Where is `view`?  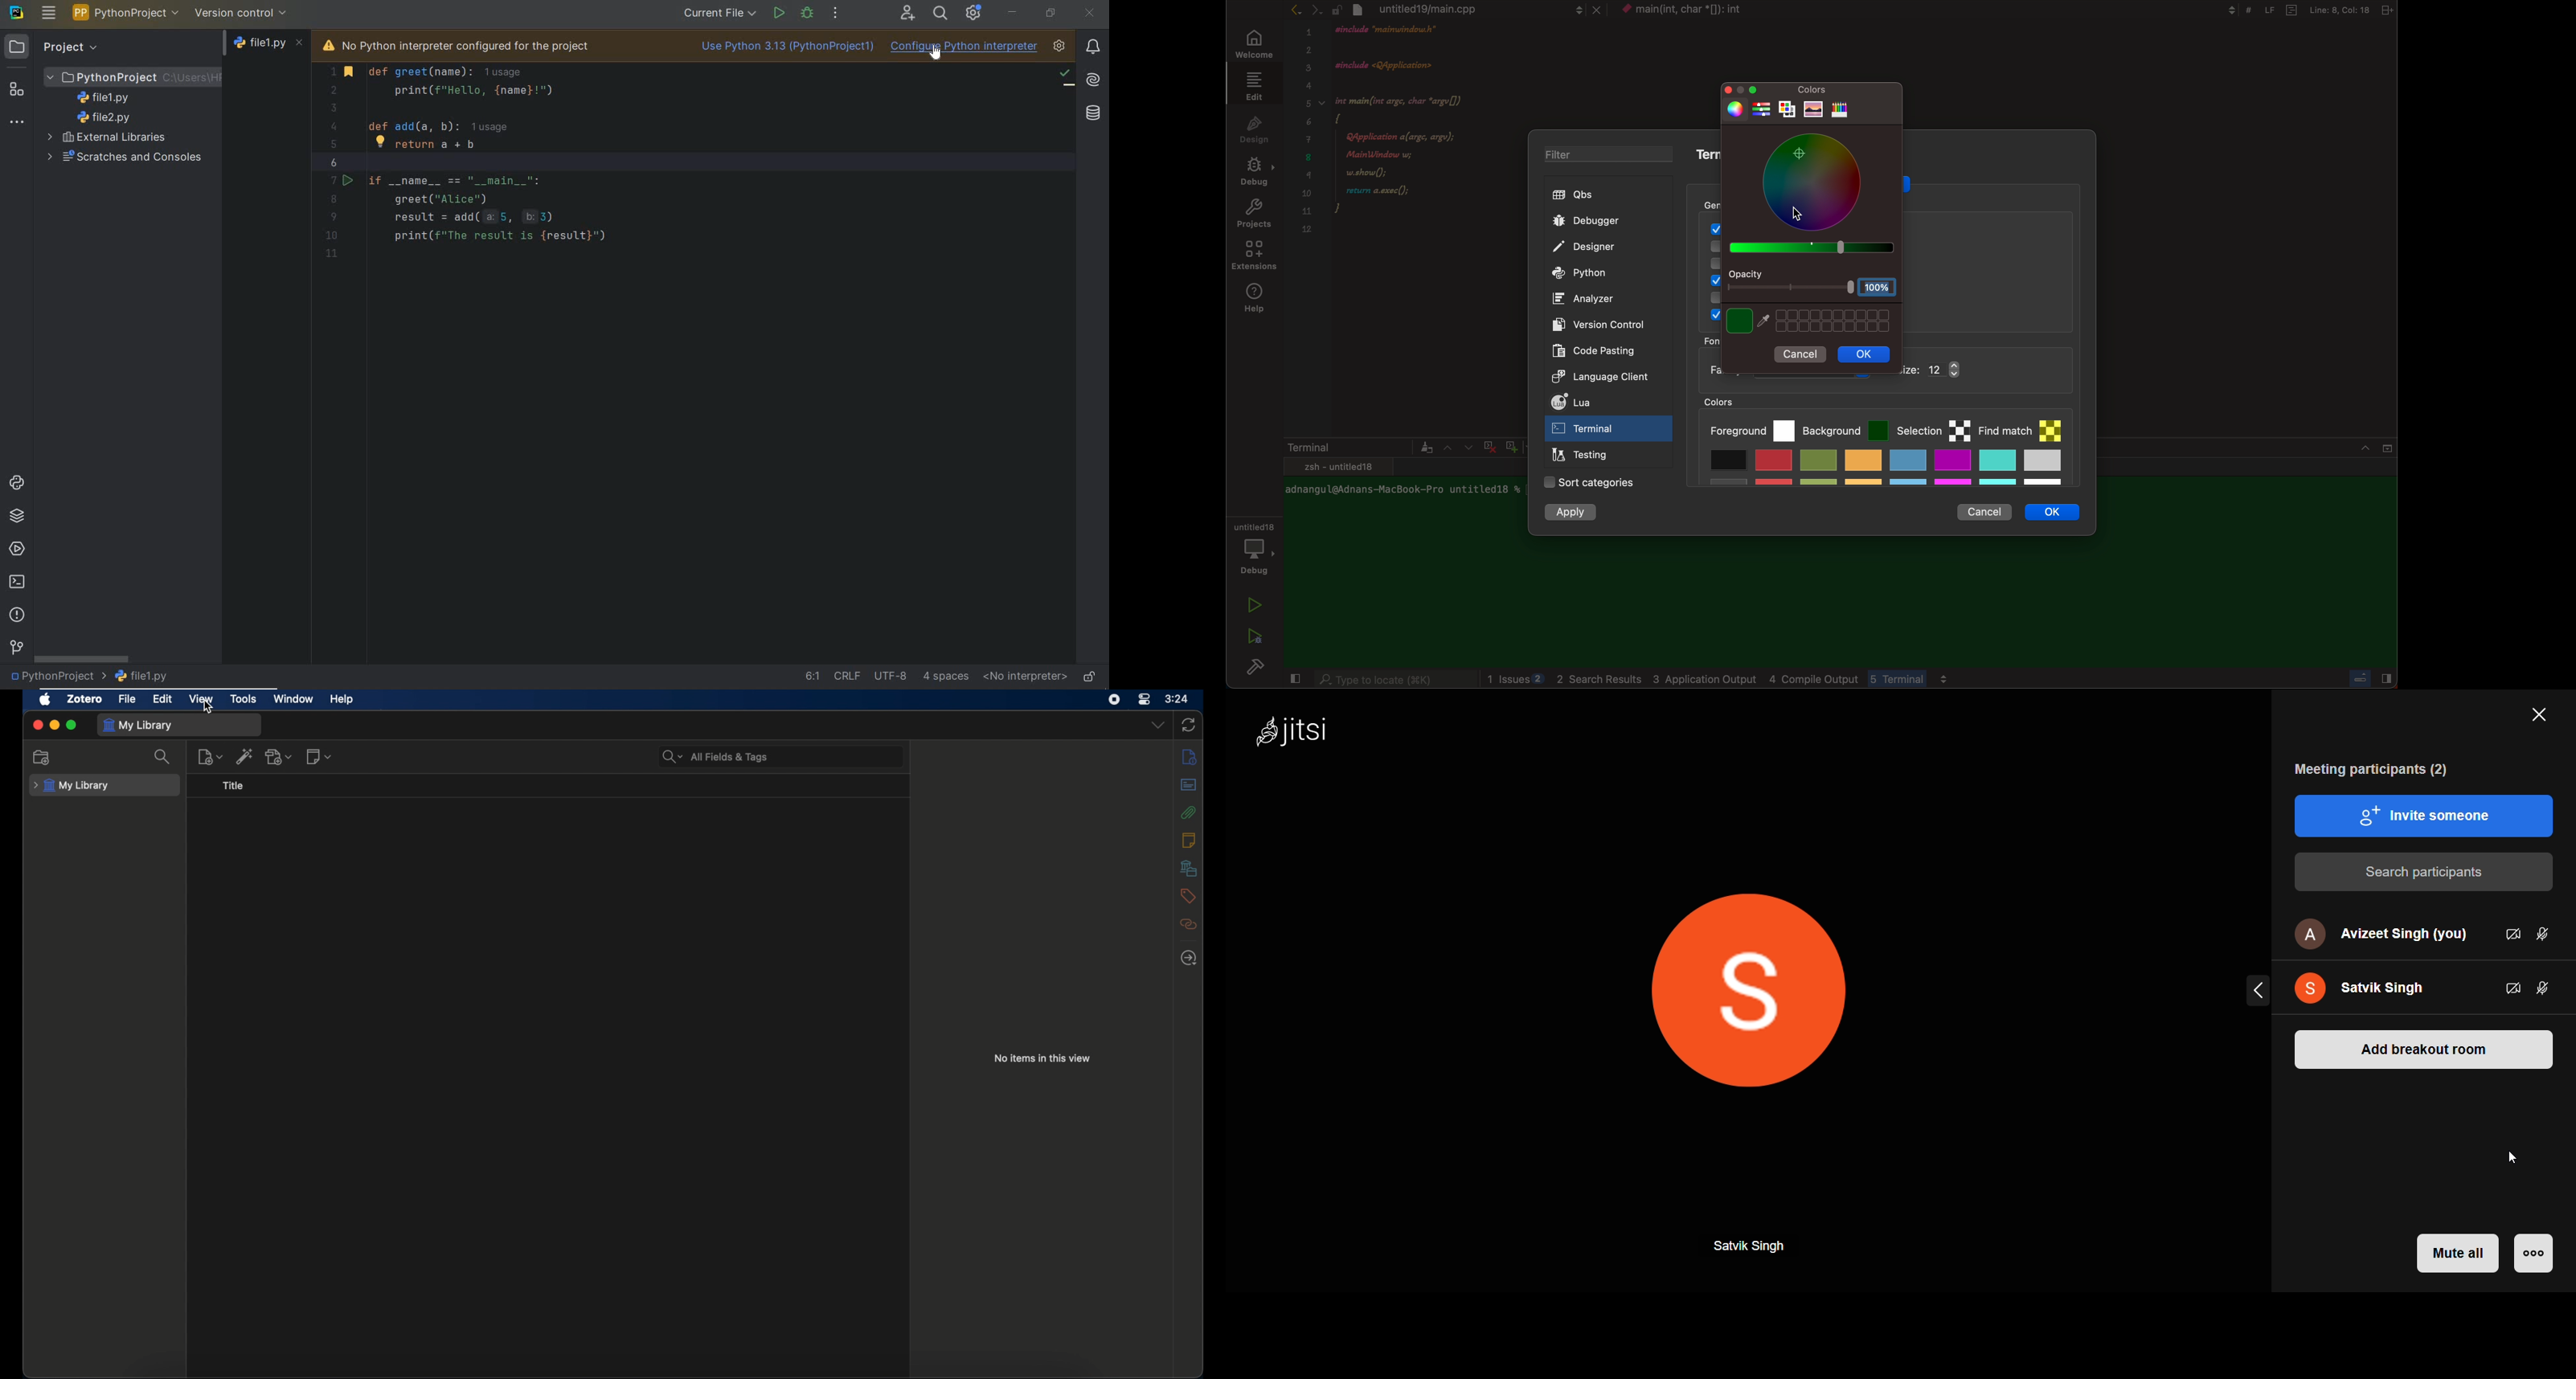 view is located at coordinates (200, 699).